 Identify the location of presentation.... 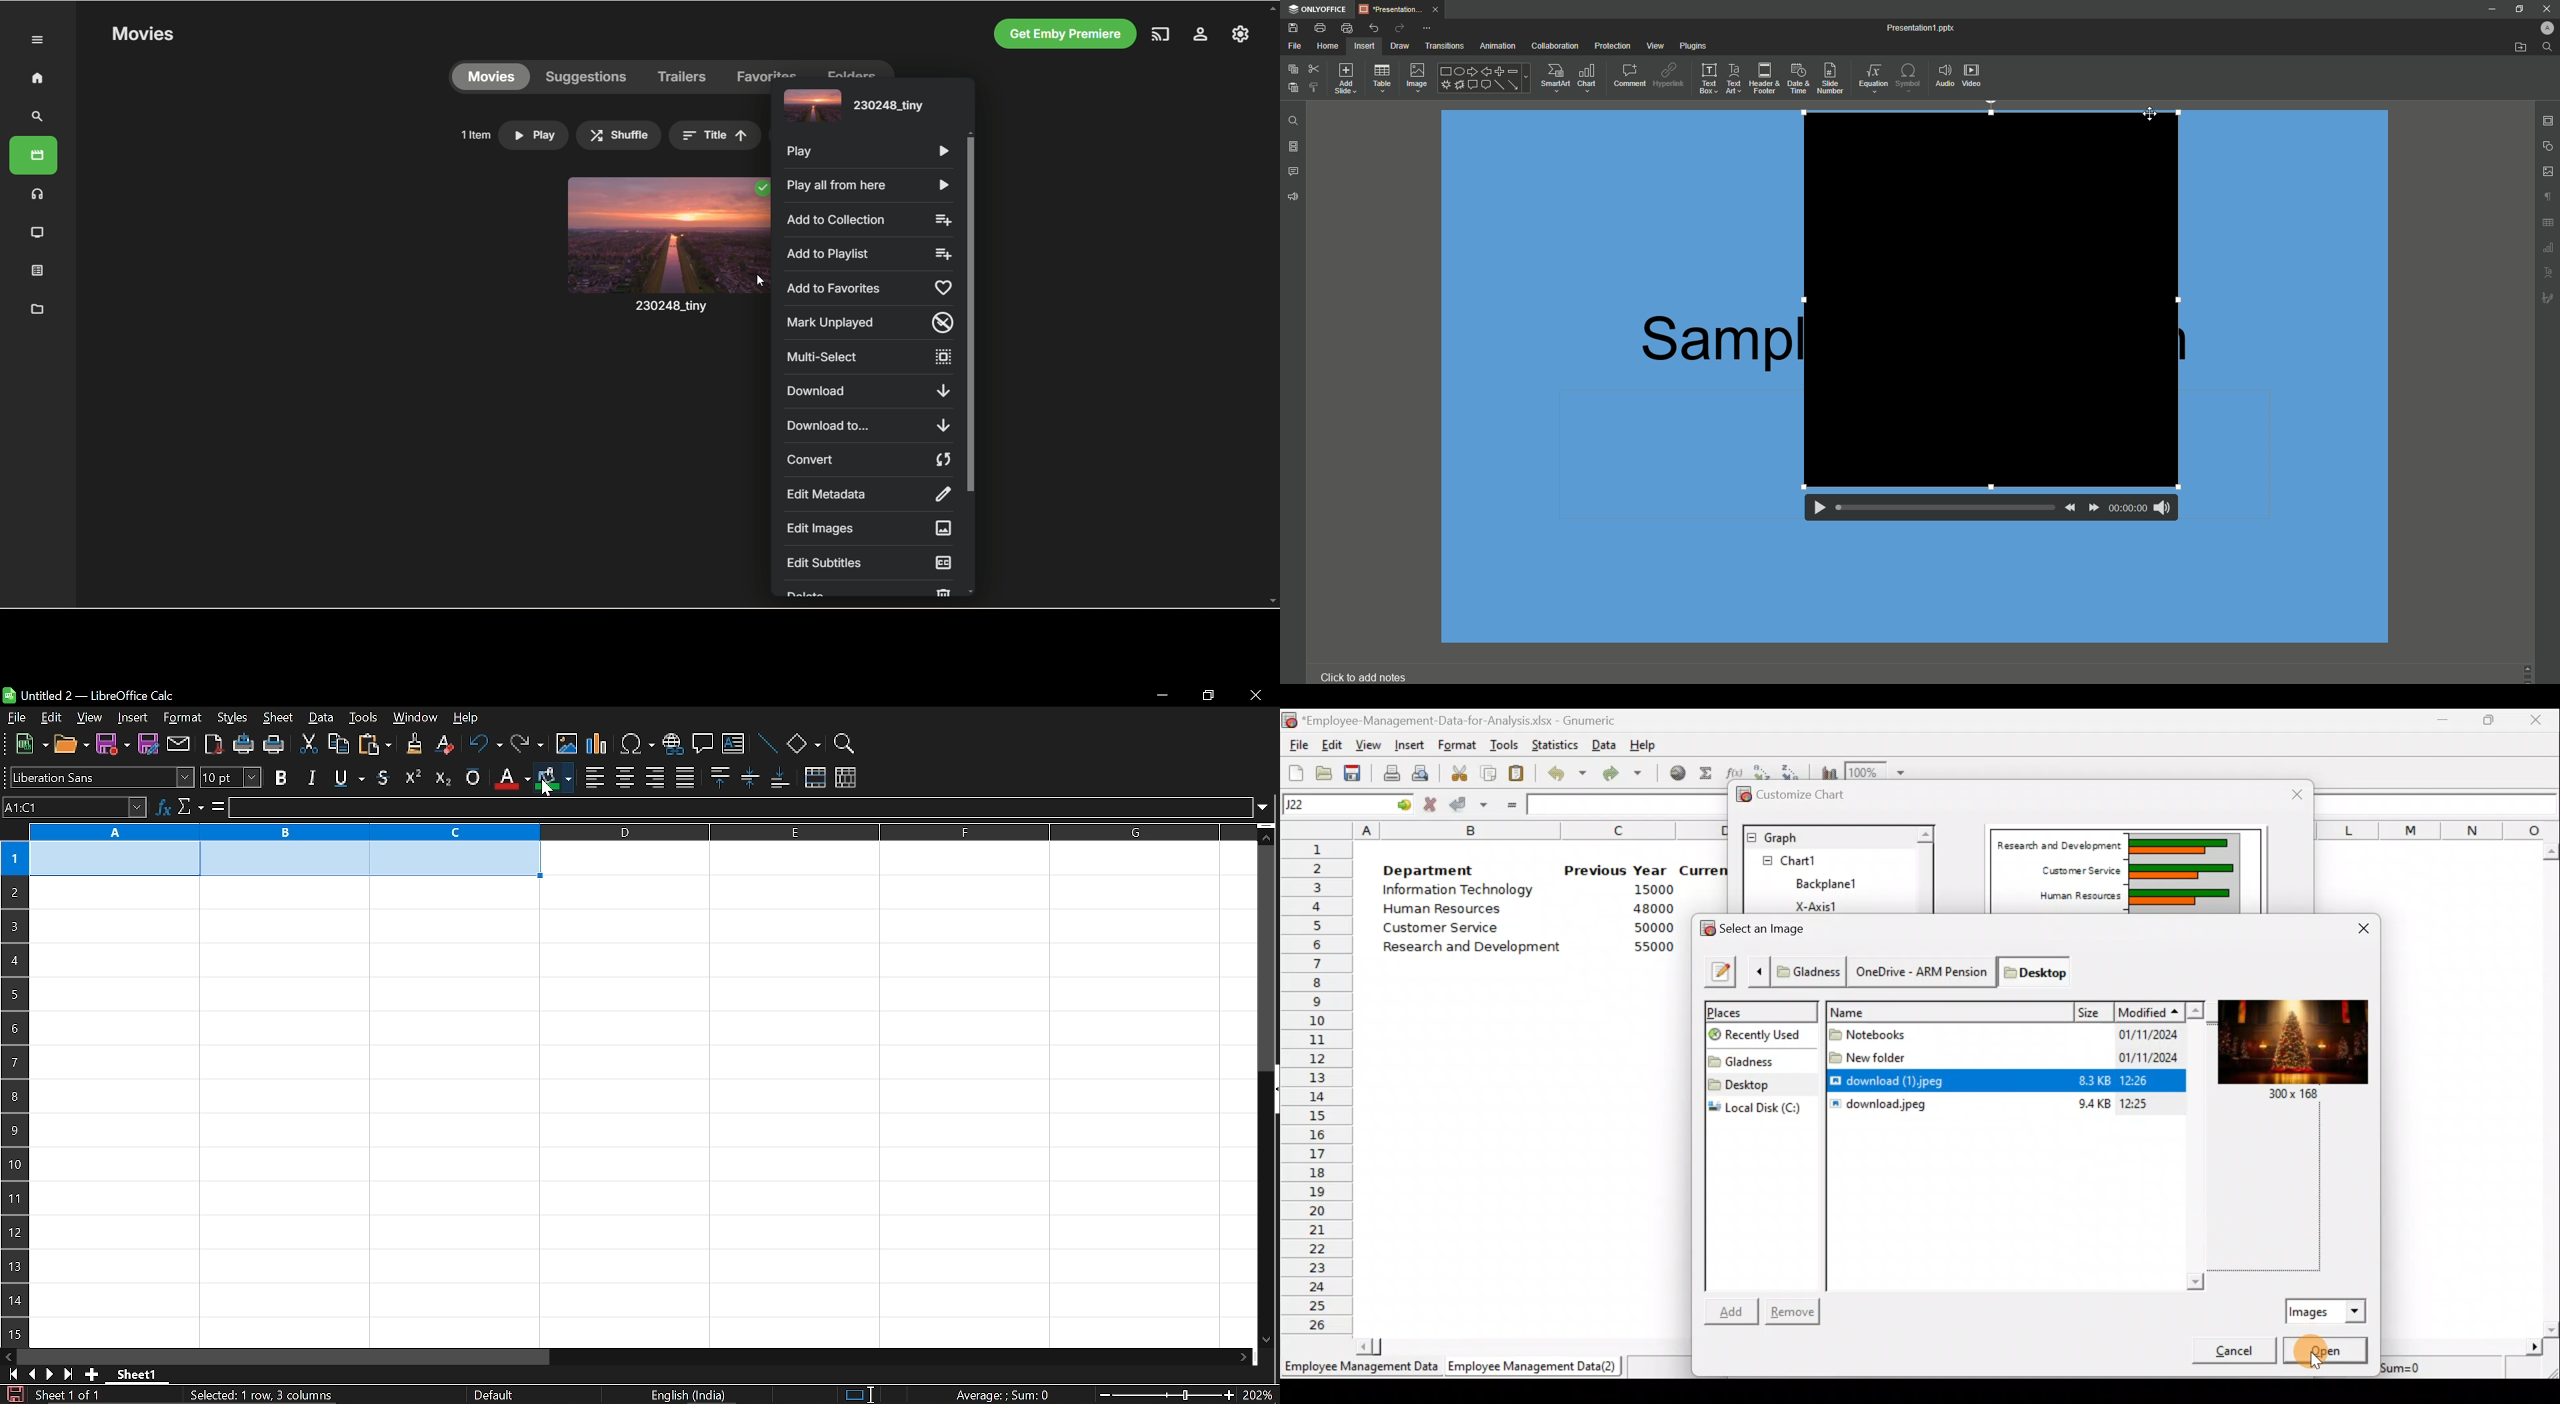
(1403, 7).